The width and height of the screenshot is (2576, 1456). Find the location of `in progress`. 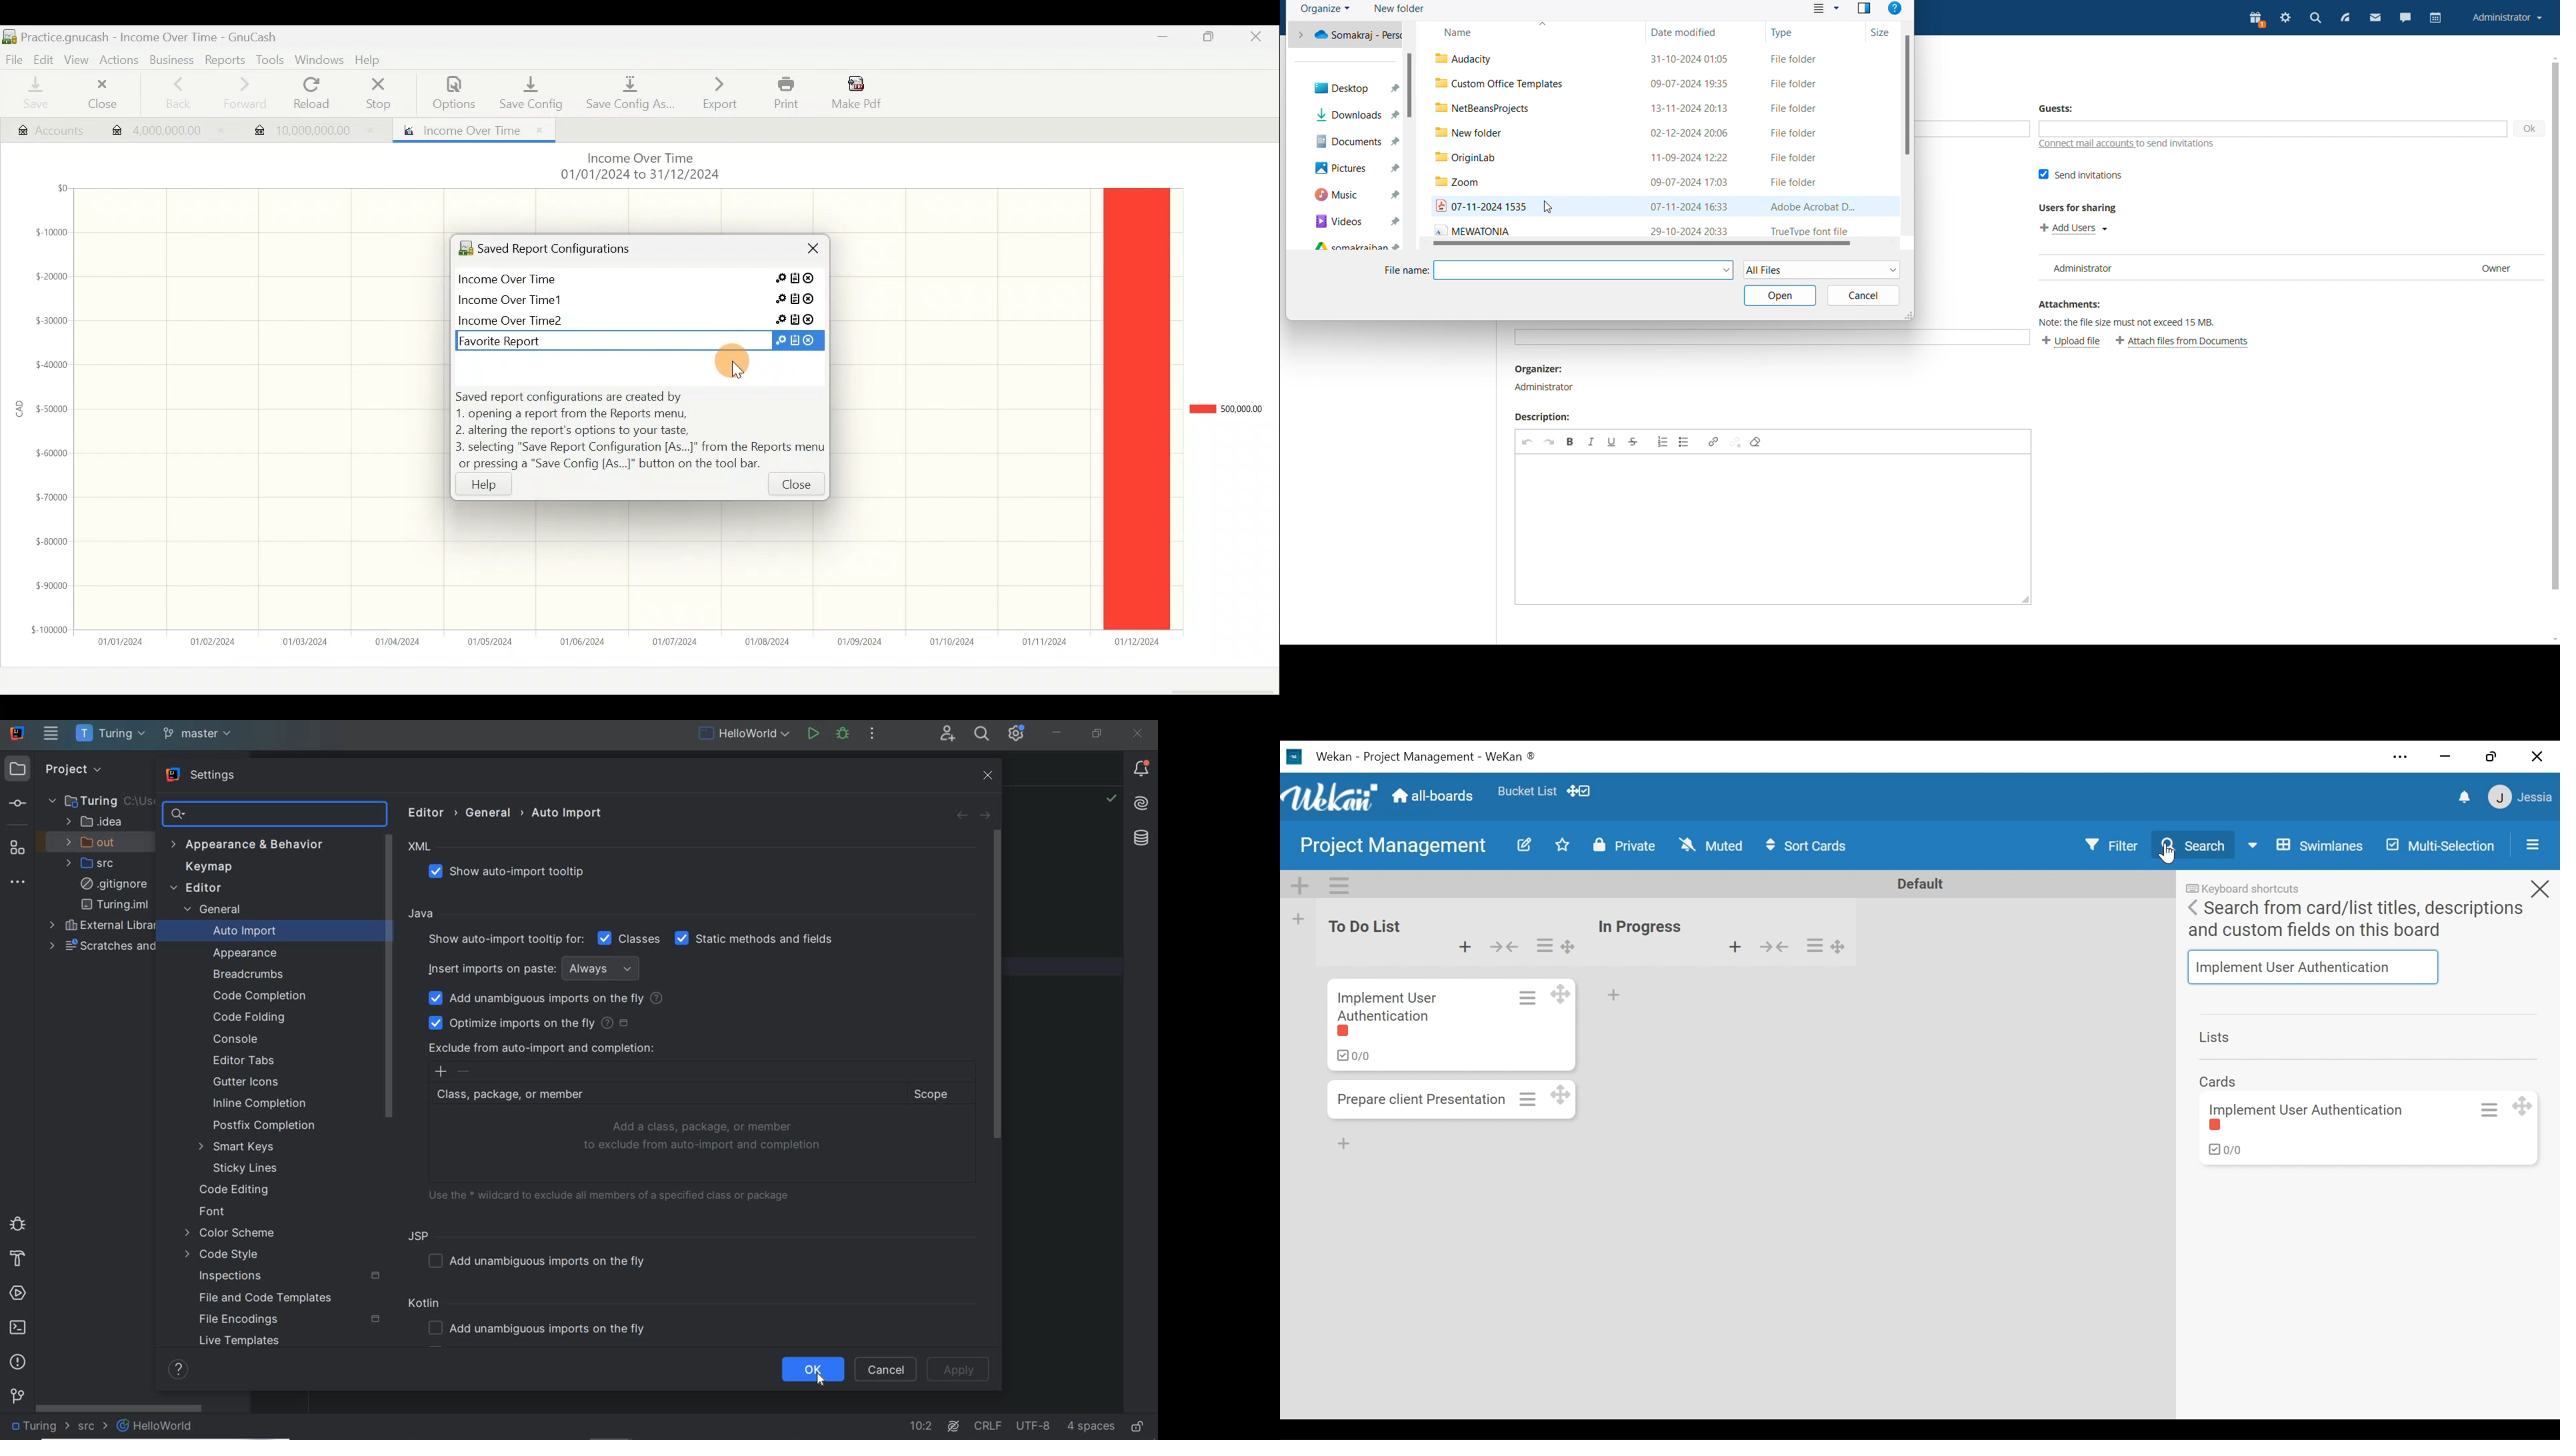

in progress is located at coordinates (1644, 924).